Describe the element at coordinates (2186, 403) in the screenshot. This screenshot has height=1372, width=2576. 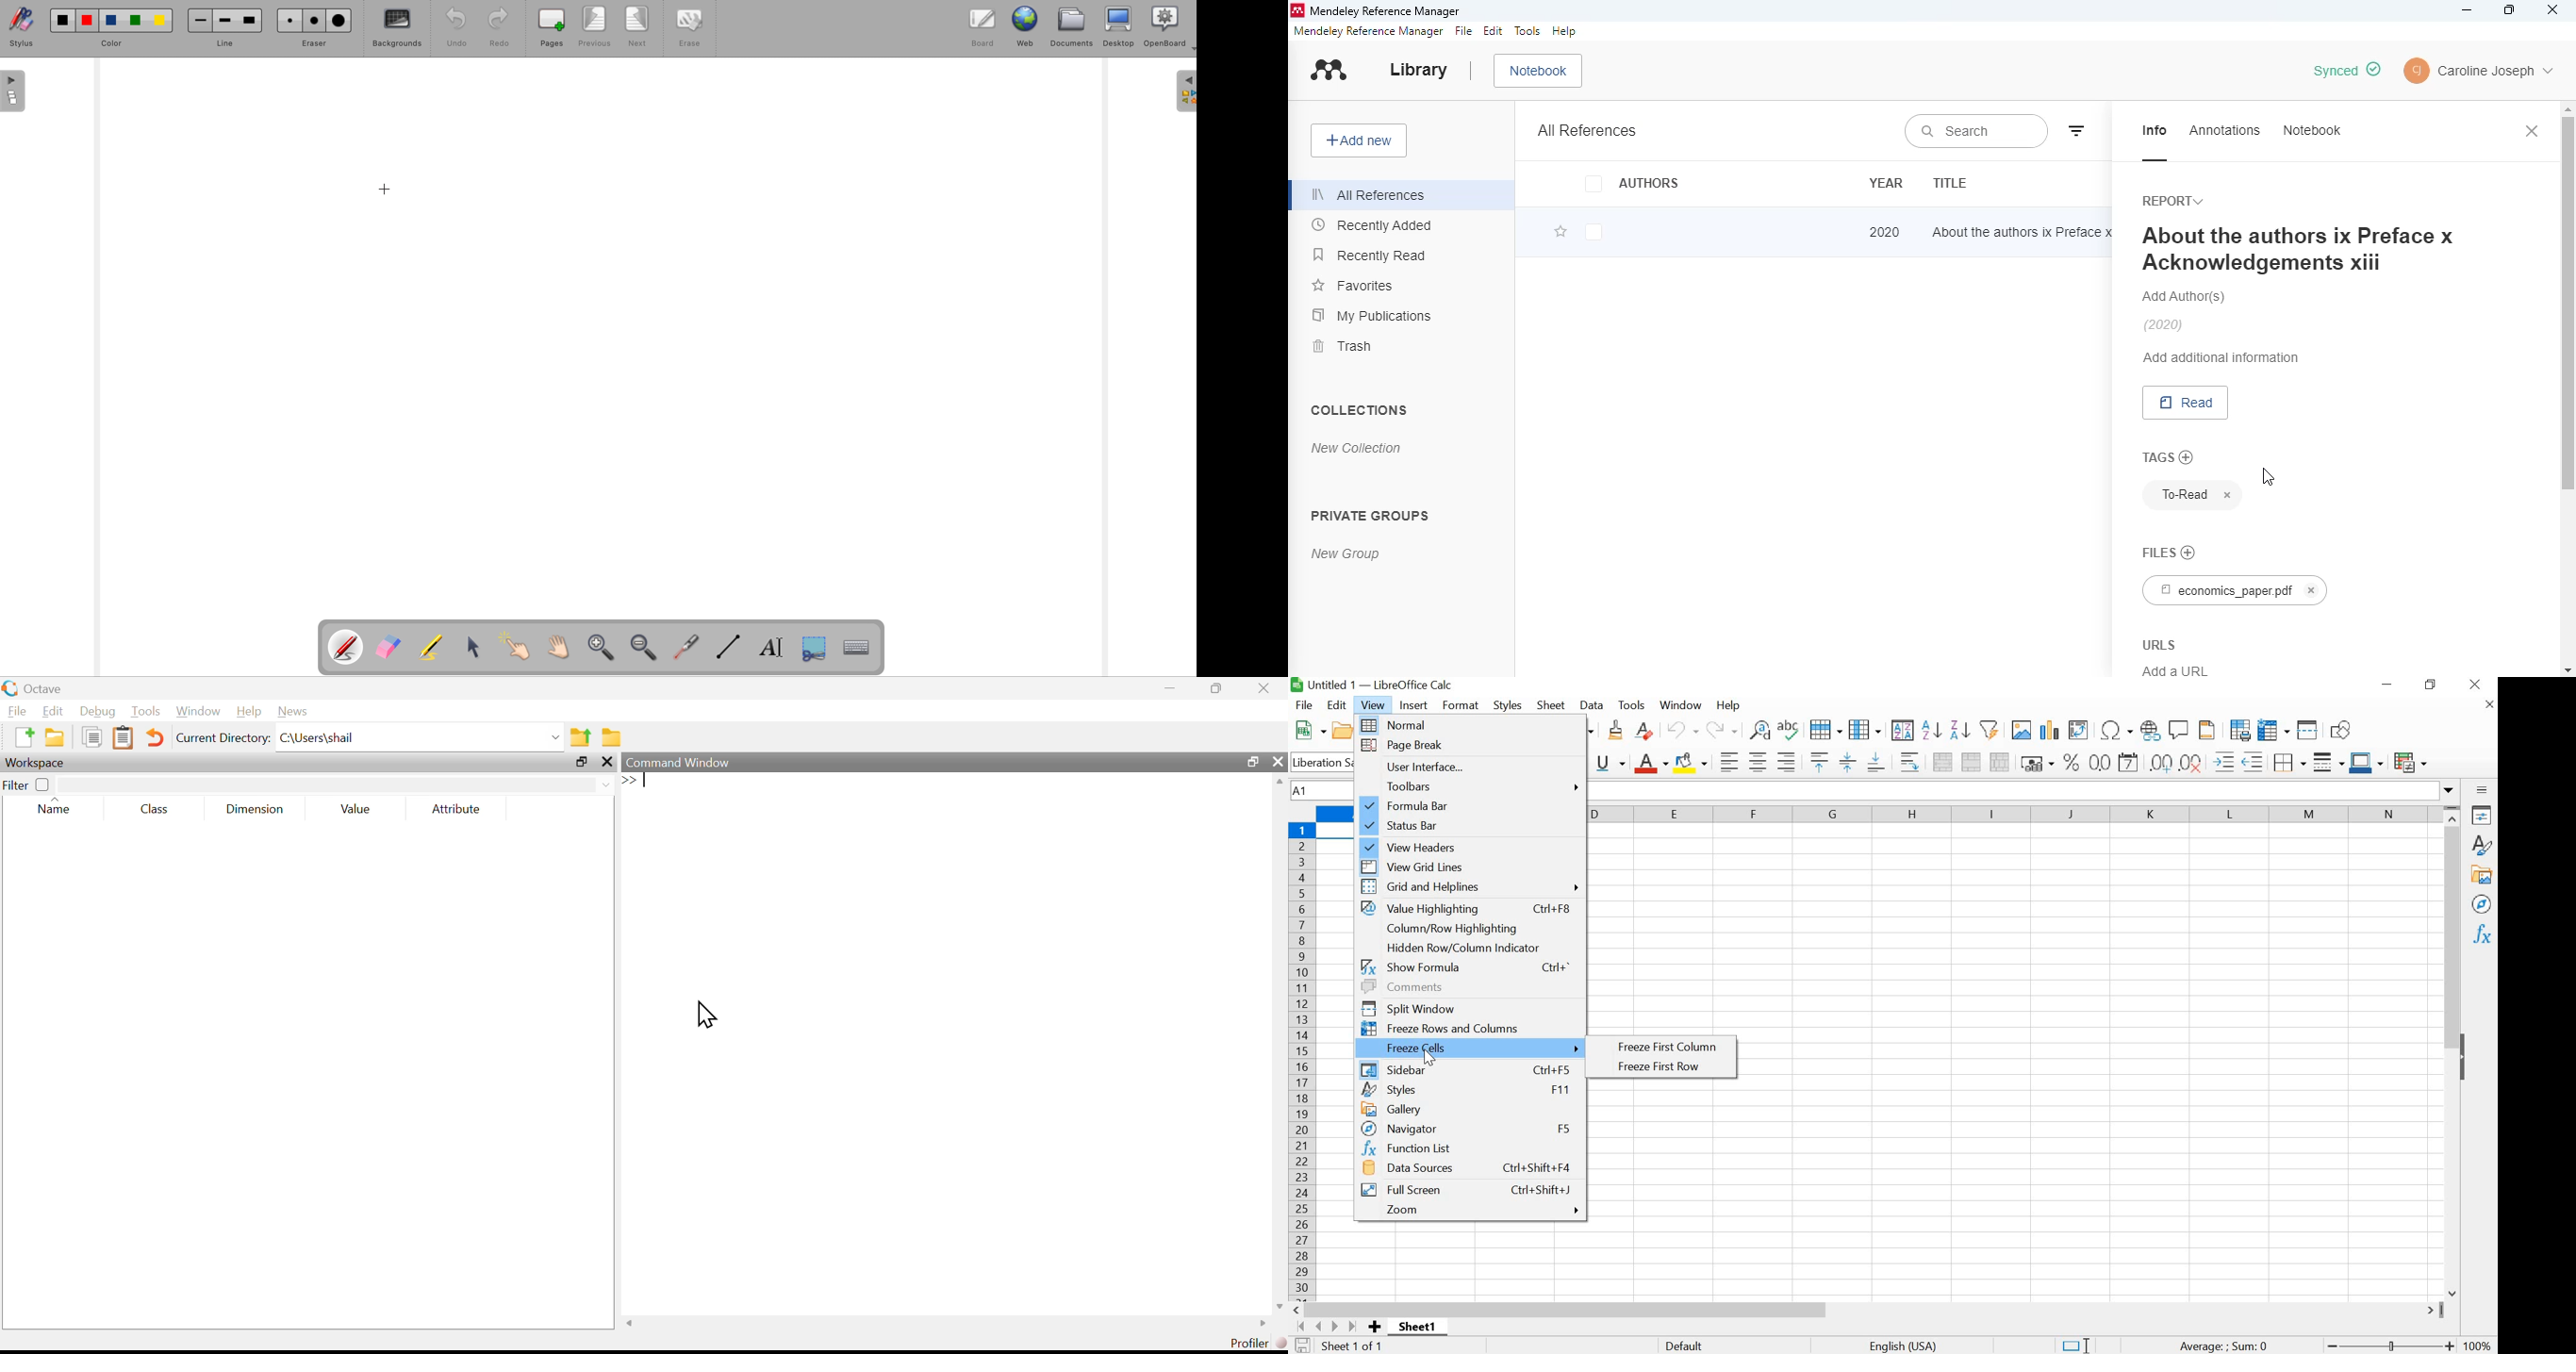
I see `read` at that location.